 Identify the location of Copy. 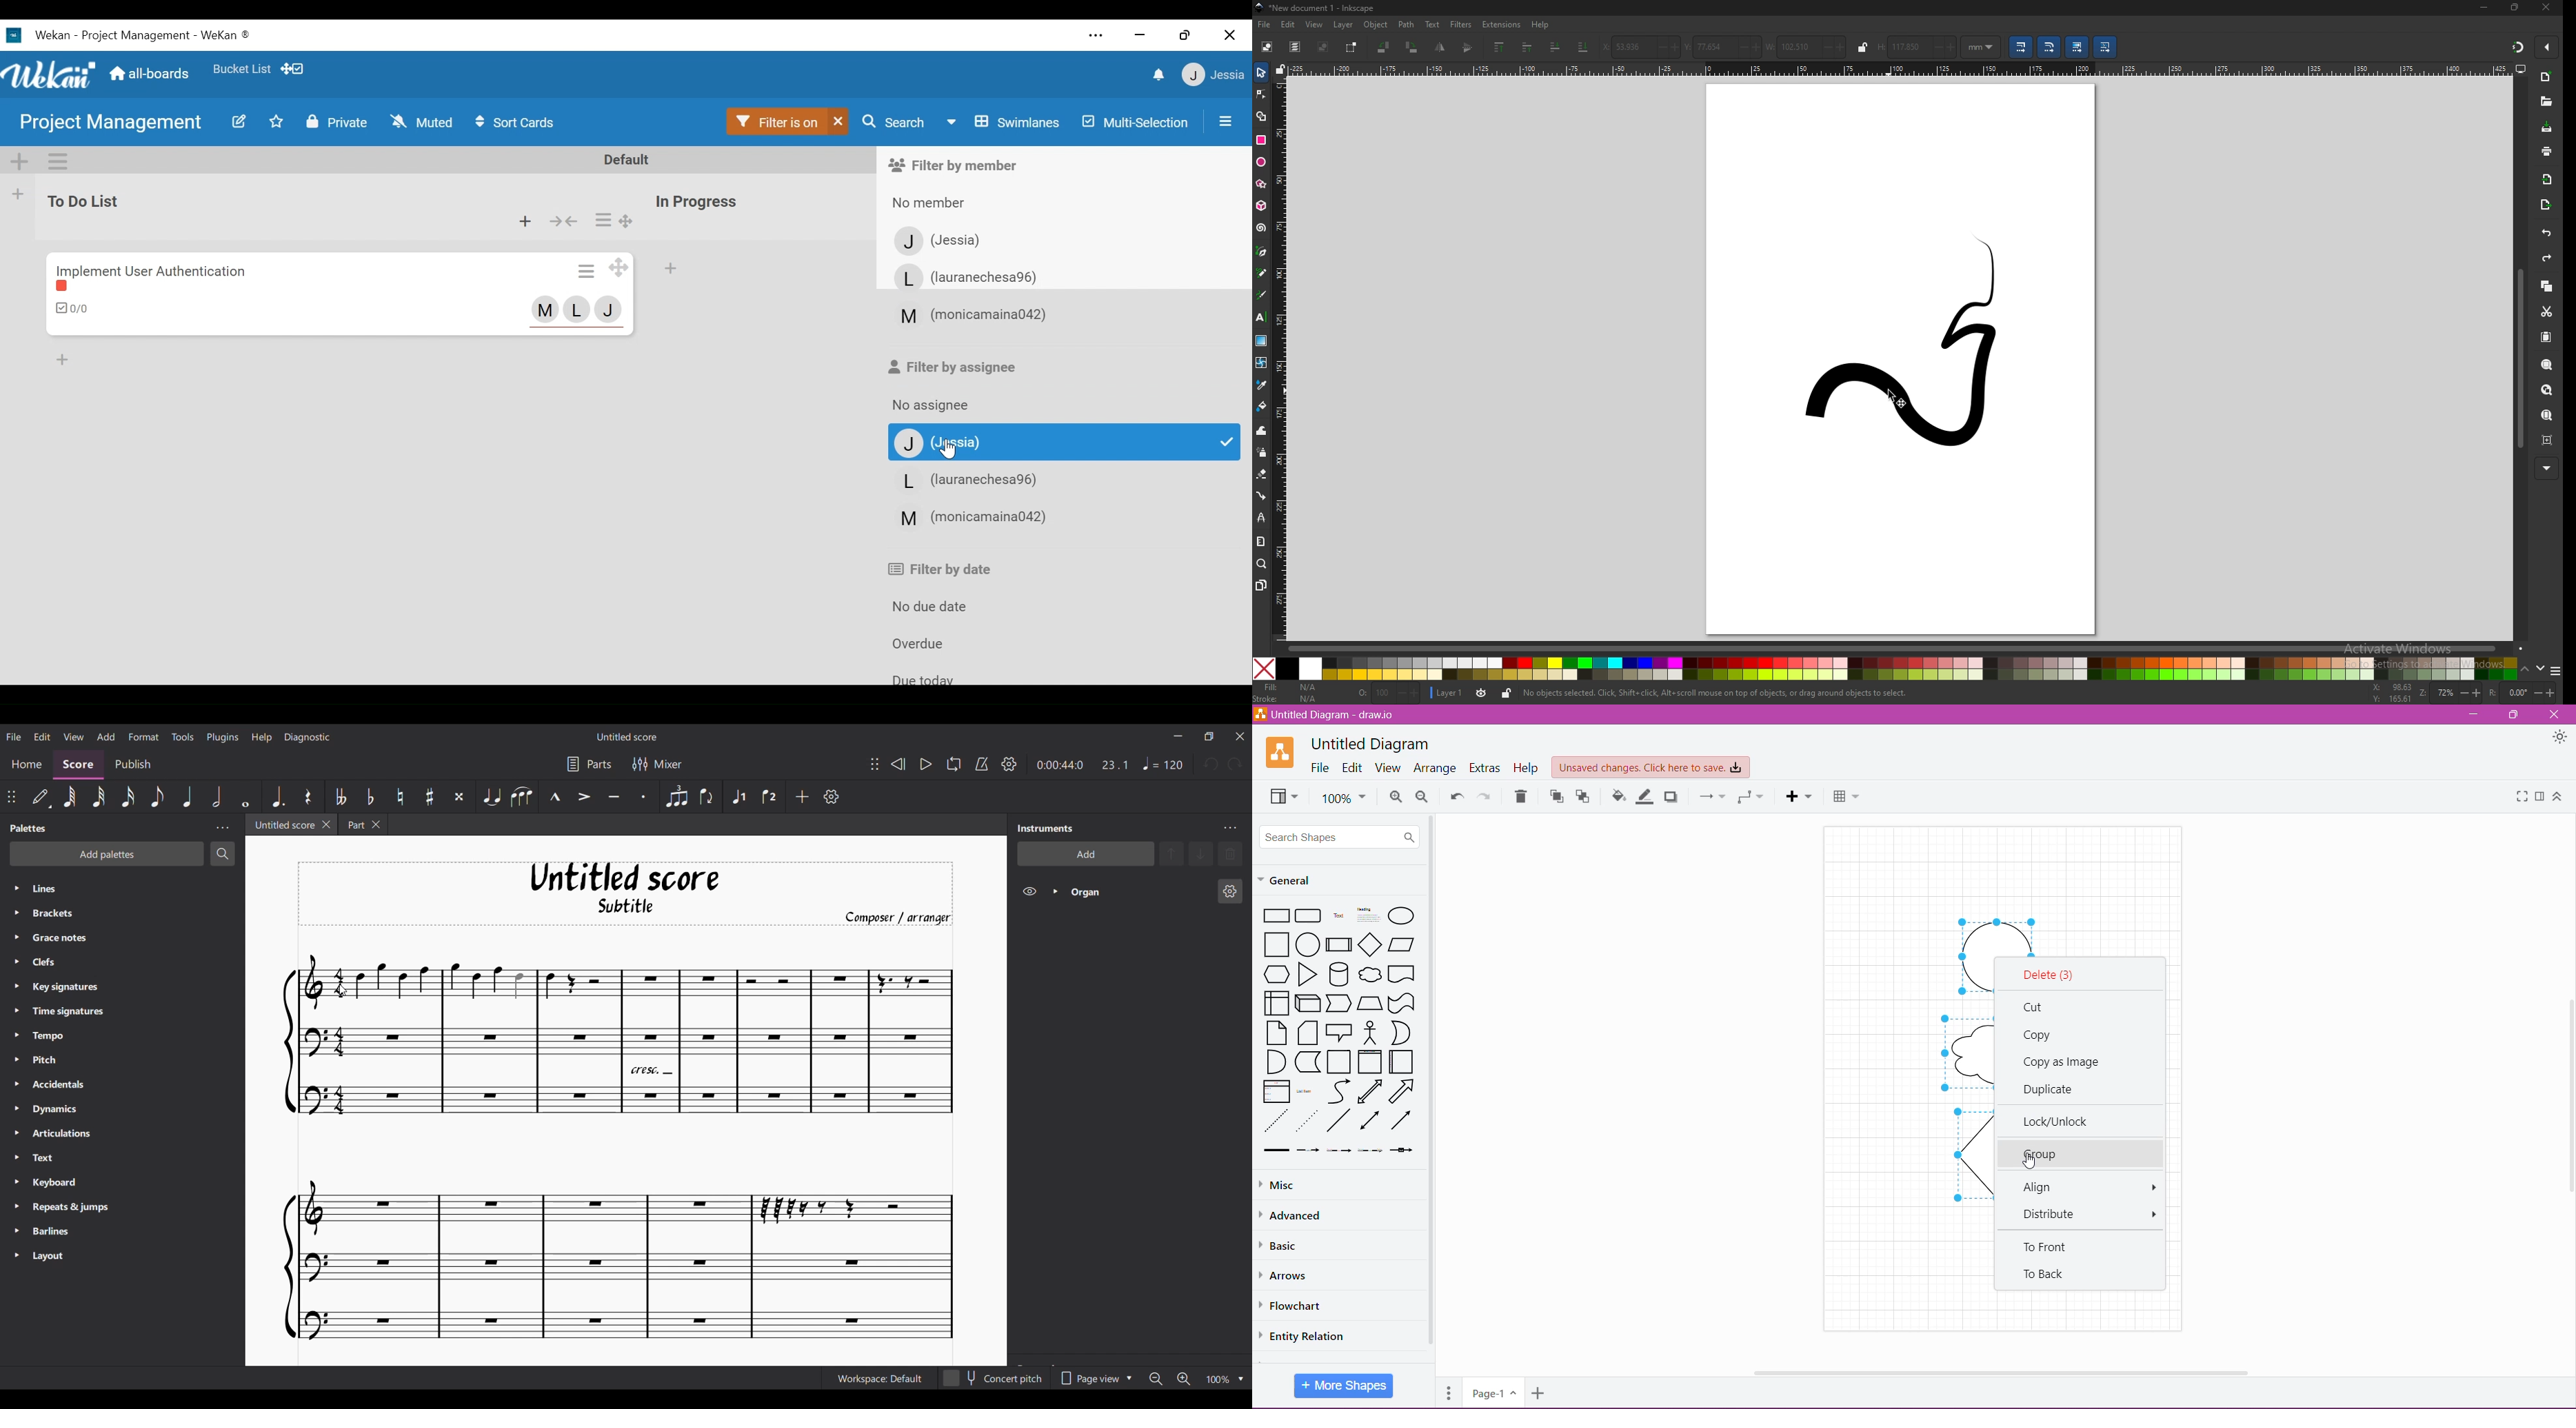
(2040, 1035).